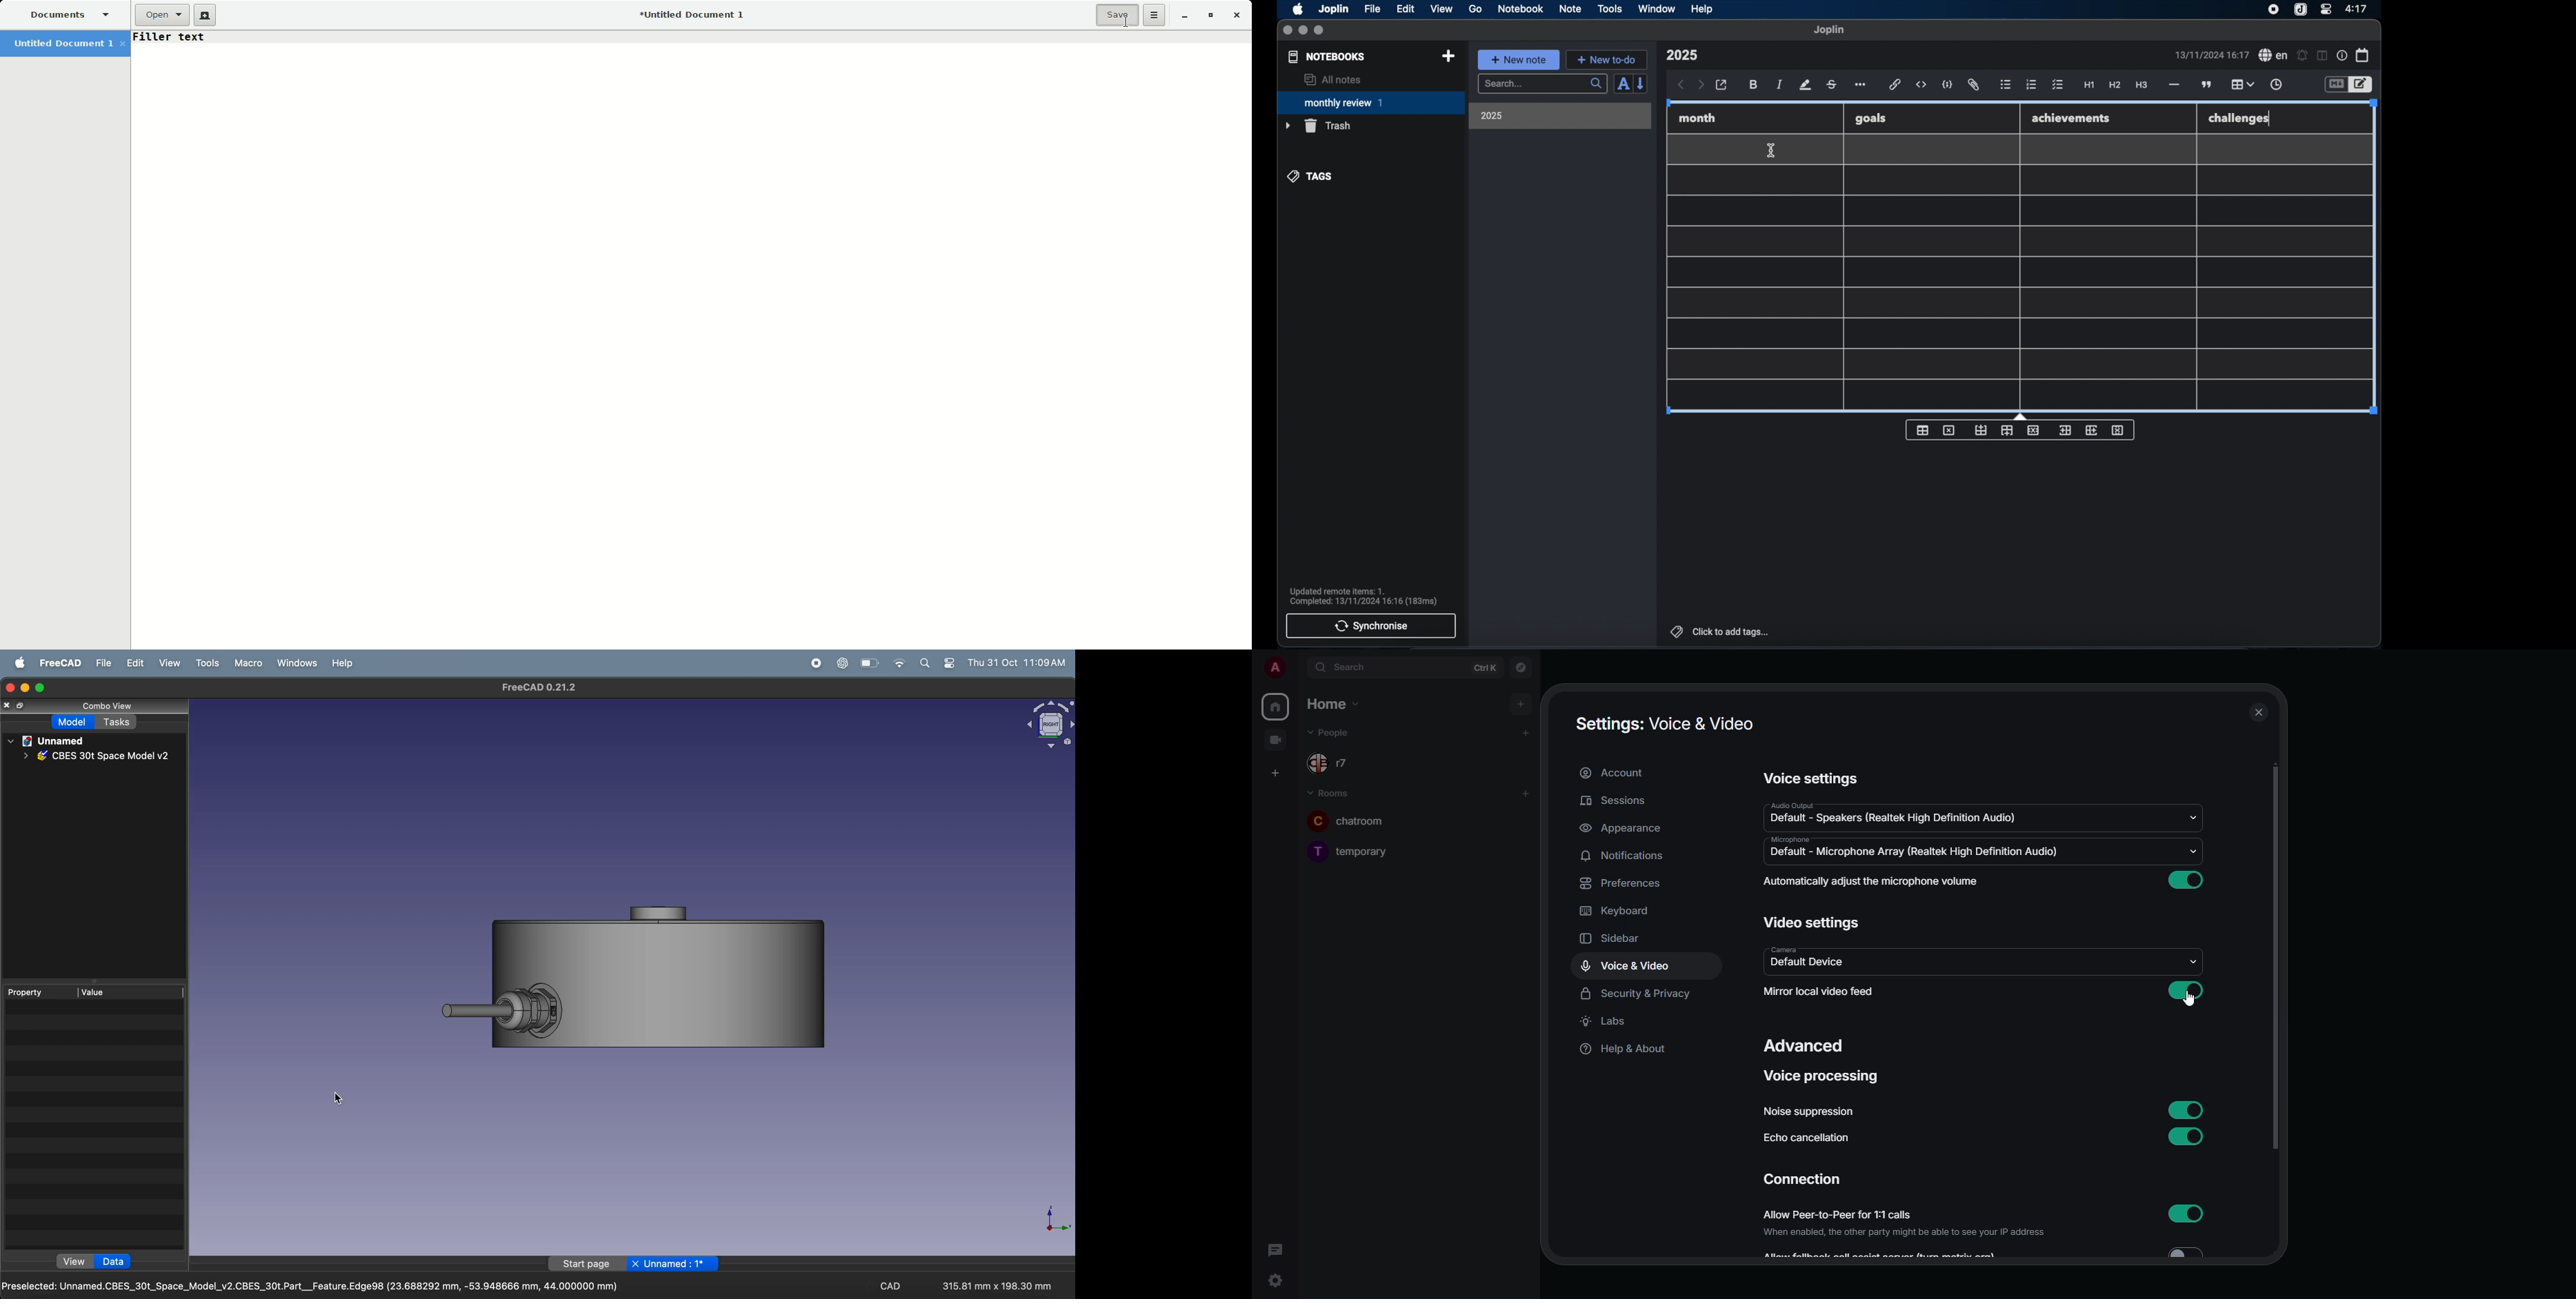  I want to click on check  list, so click(2058, 85).